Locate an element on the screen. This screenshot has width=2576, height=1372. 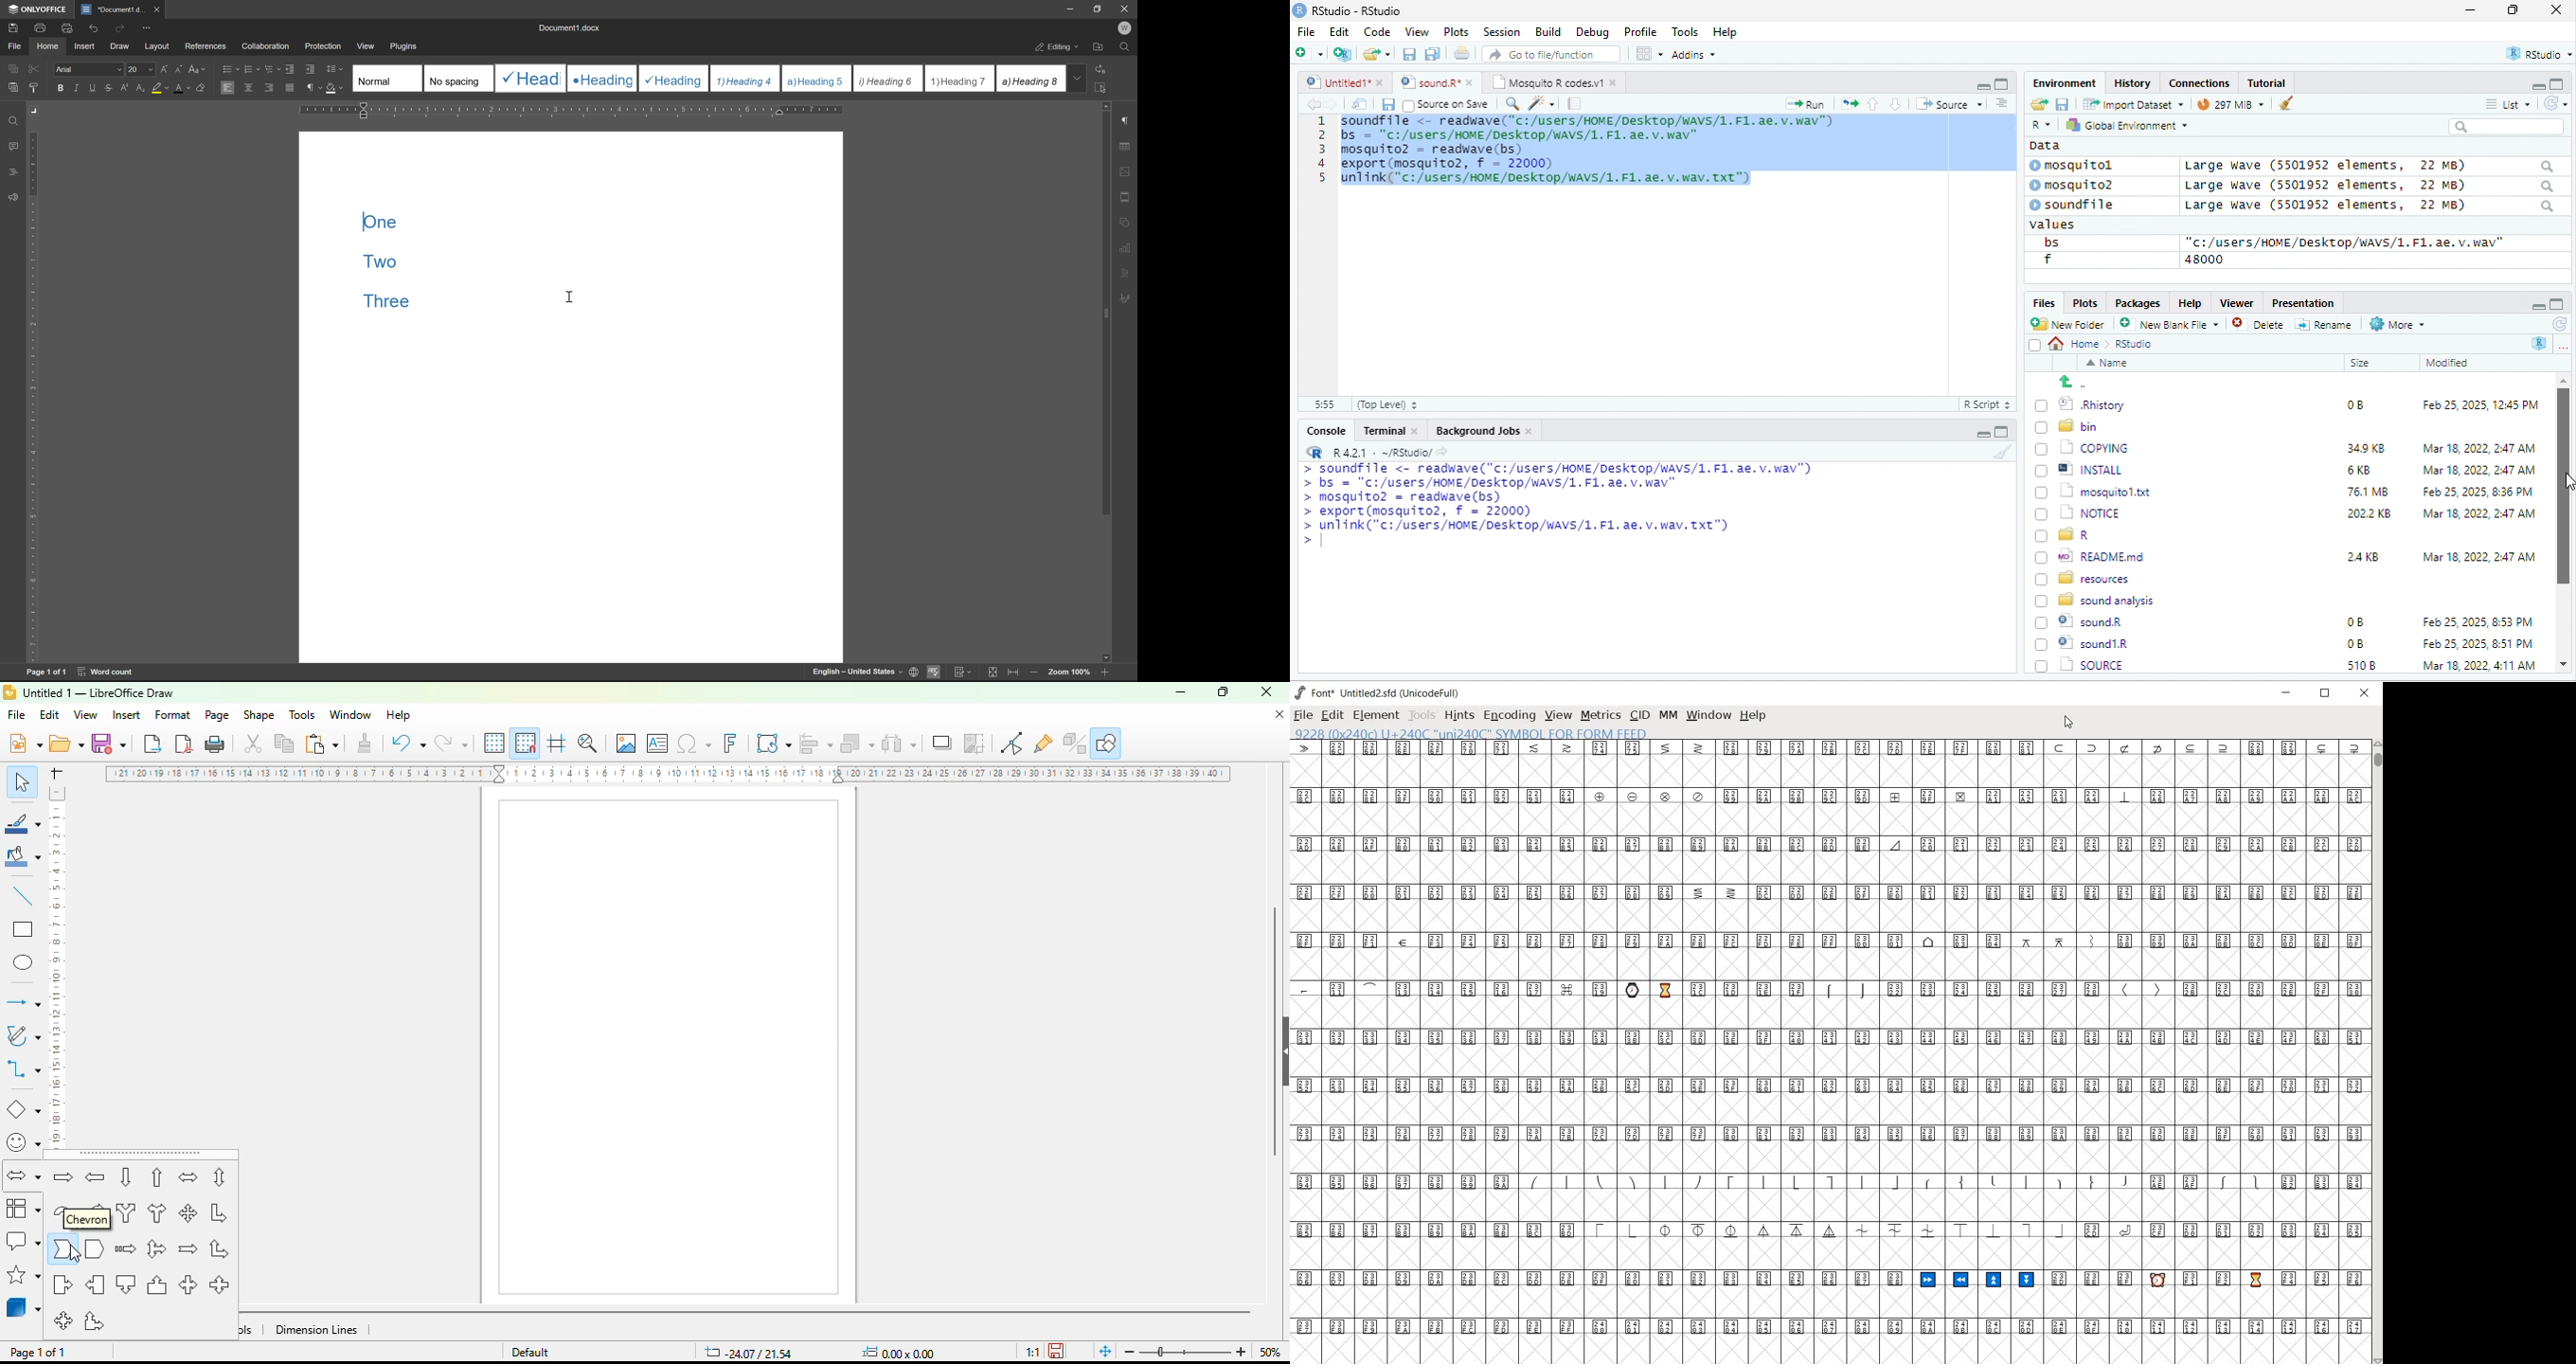
click to save the document is located at coordinates (1056, 1352).